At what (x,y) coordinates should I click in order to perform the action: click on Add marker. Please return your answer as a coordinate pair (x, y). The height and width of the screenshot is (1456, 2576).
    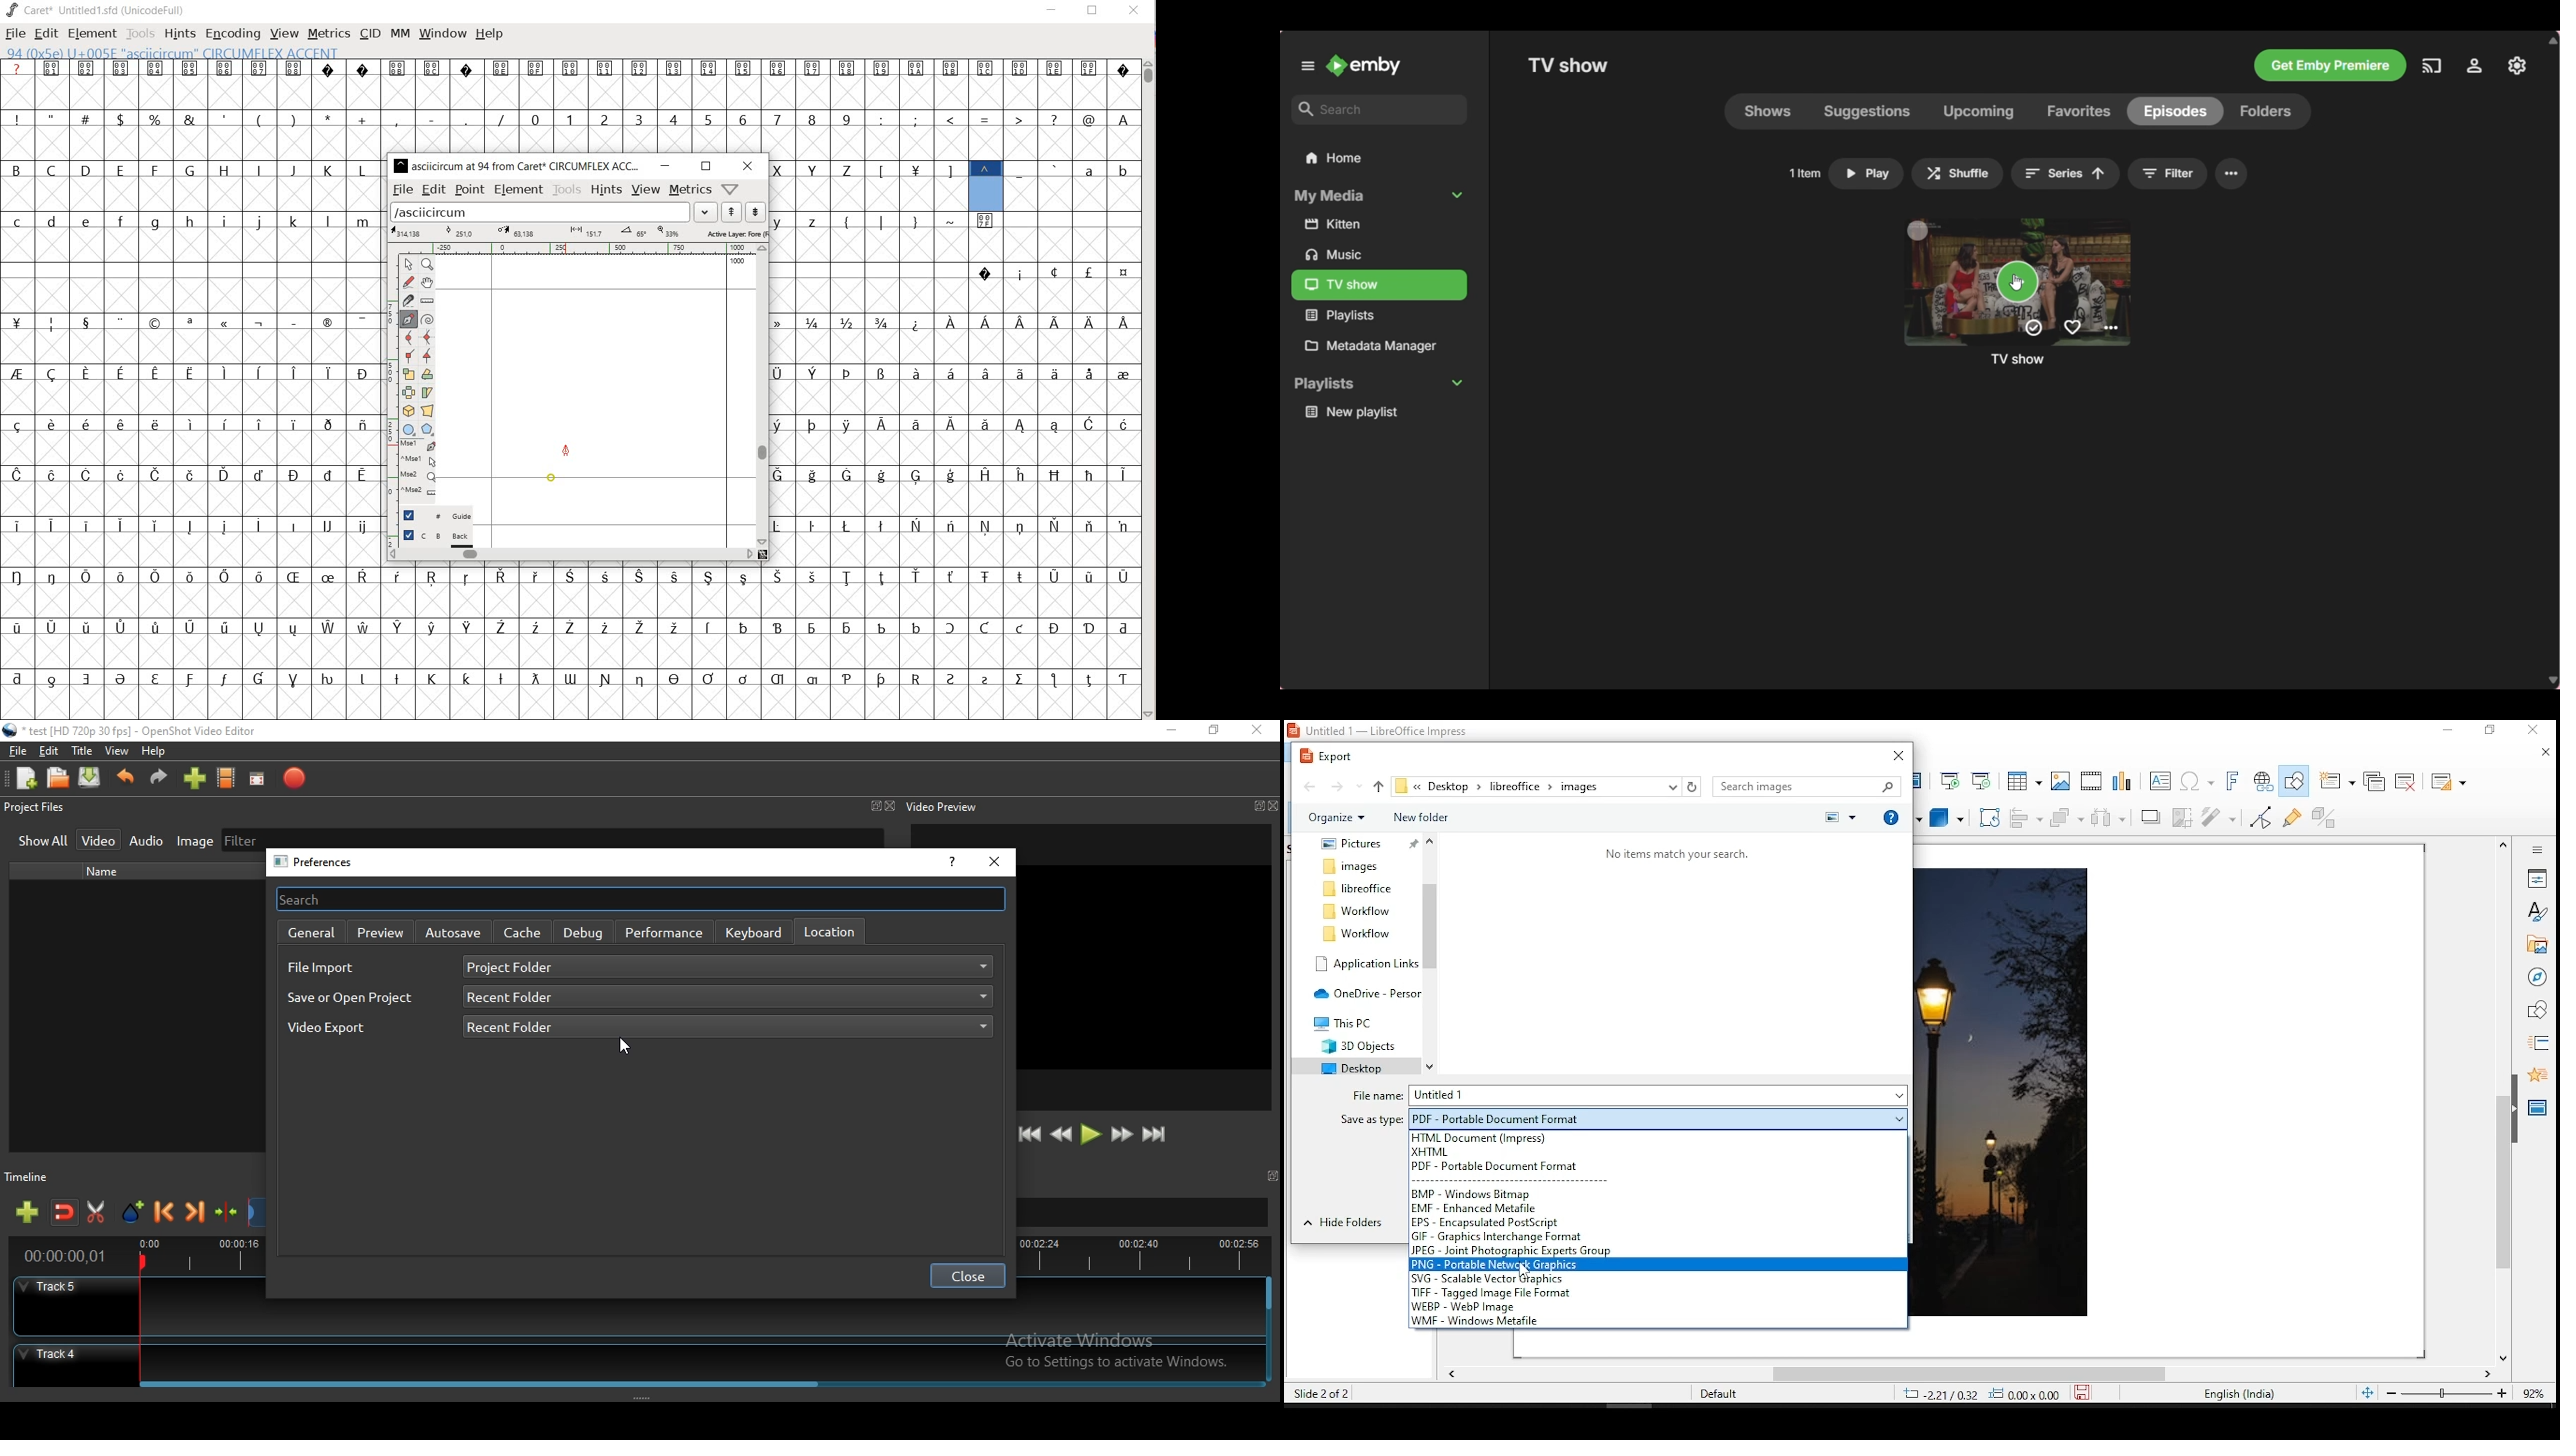
    Looking at the image, I should click on (134, 1213).